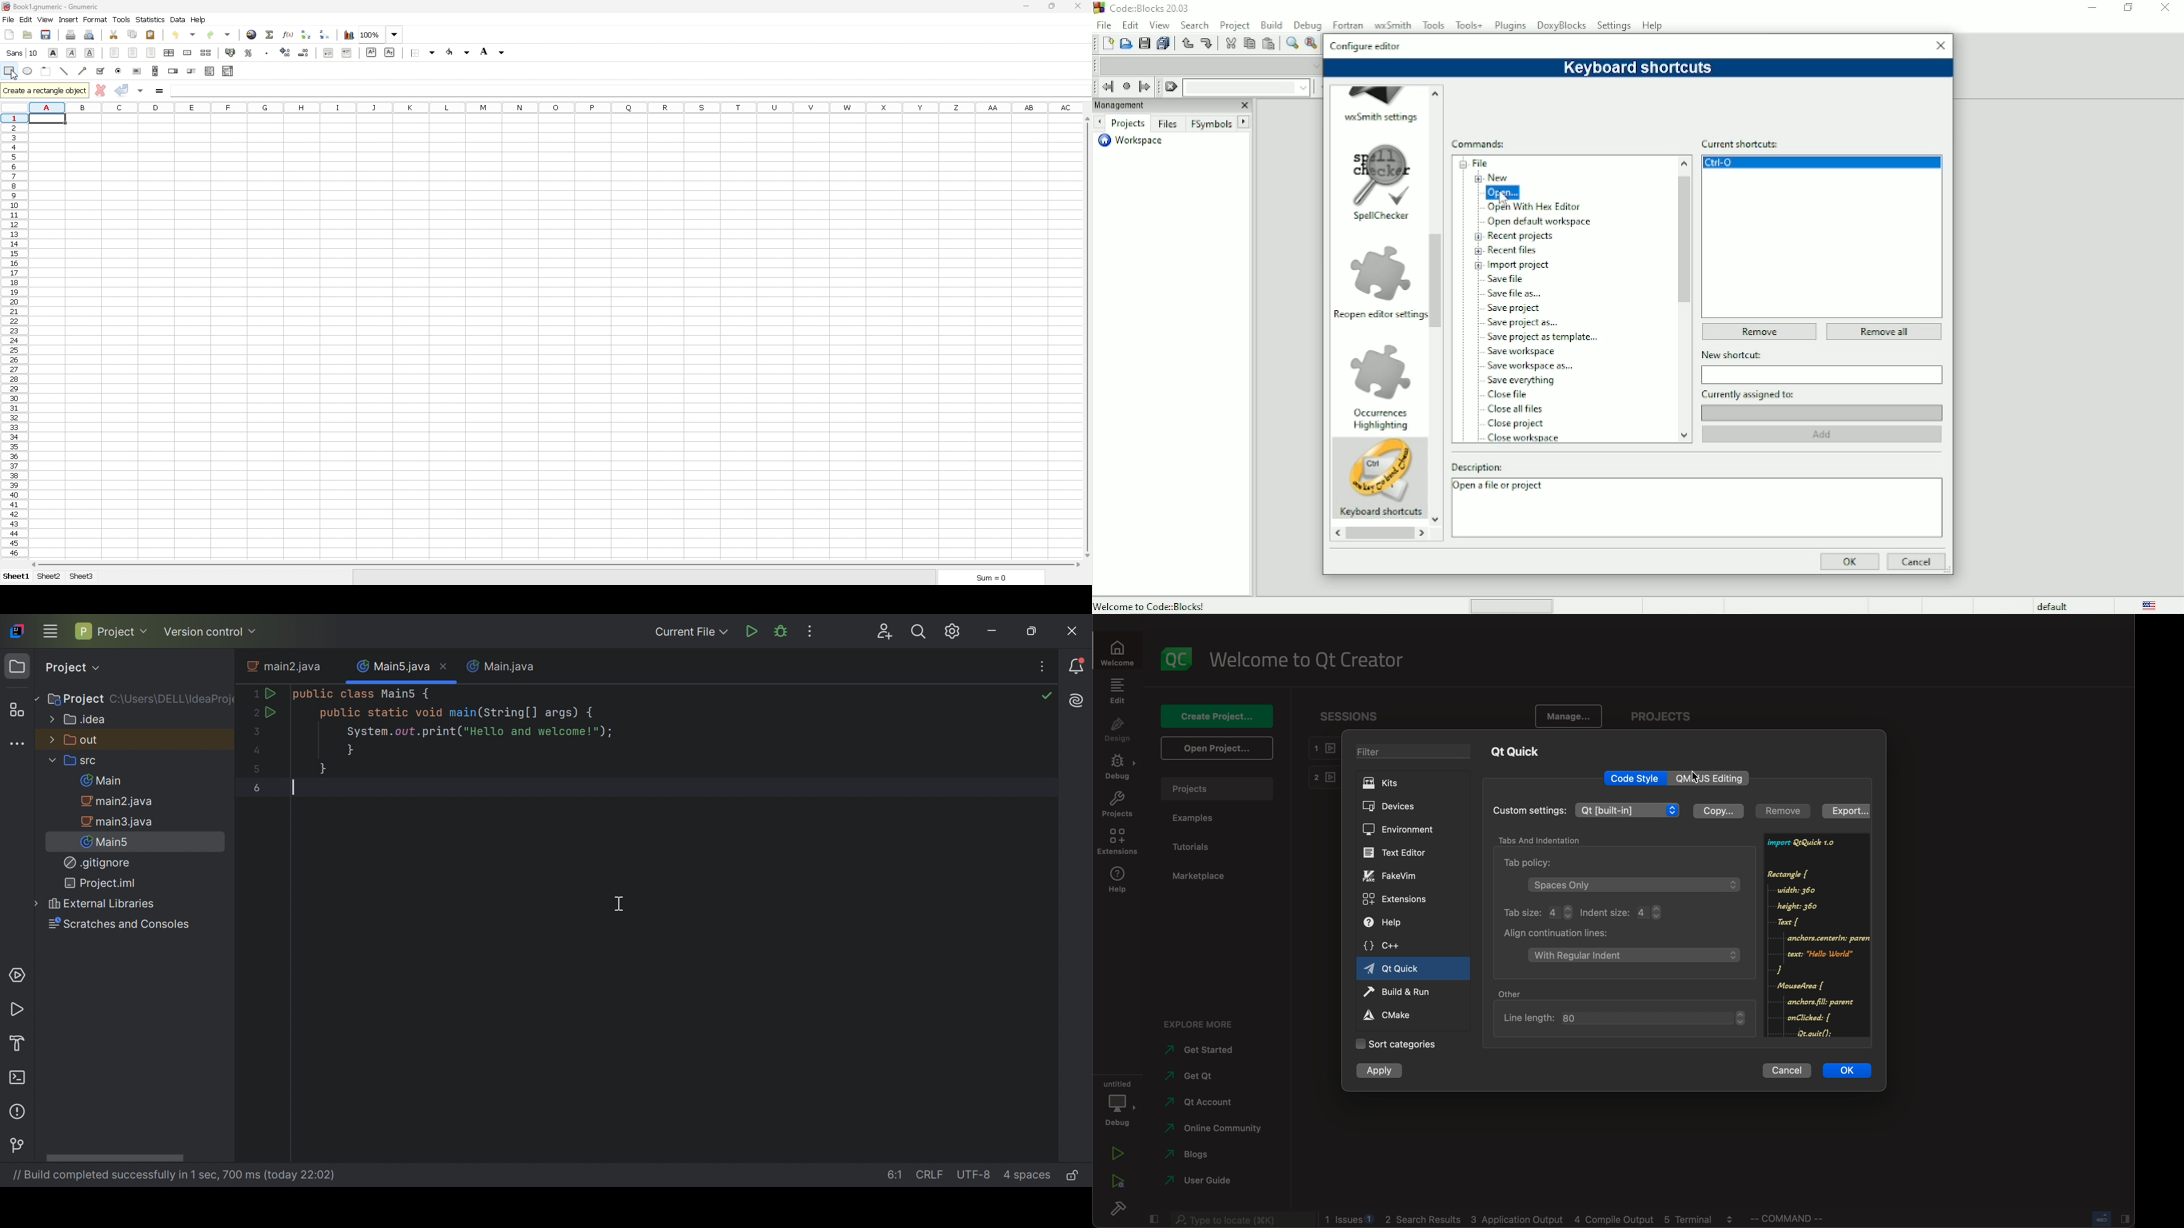 This screenshot has width=2184, height=1232. I want to click on sum, so click(988, 578).